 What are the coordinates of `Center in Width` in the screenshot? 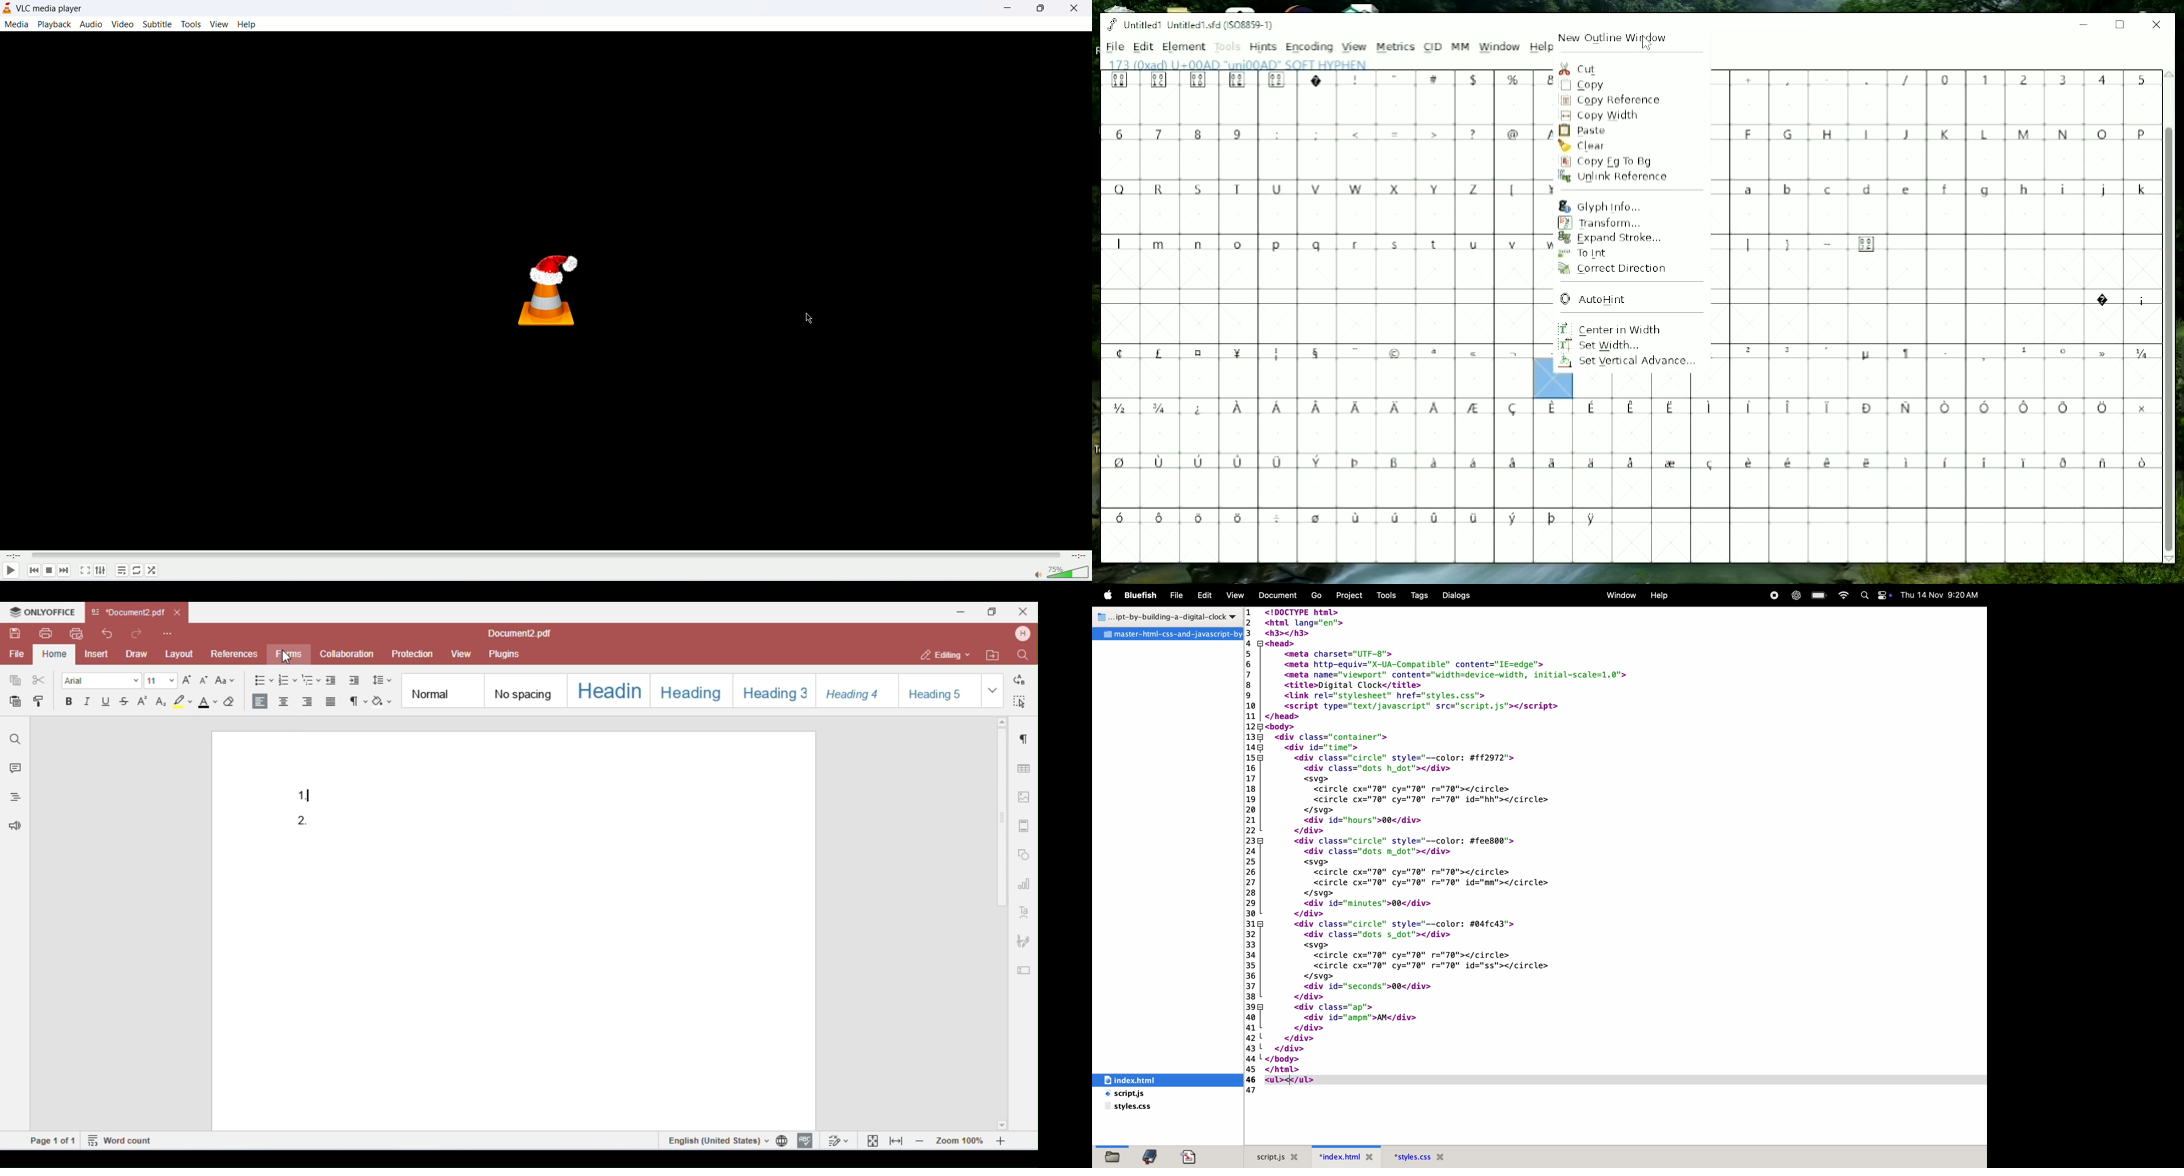 It's located at (1609, 327).